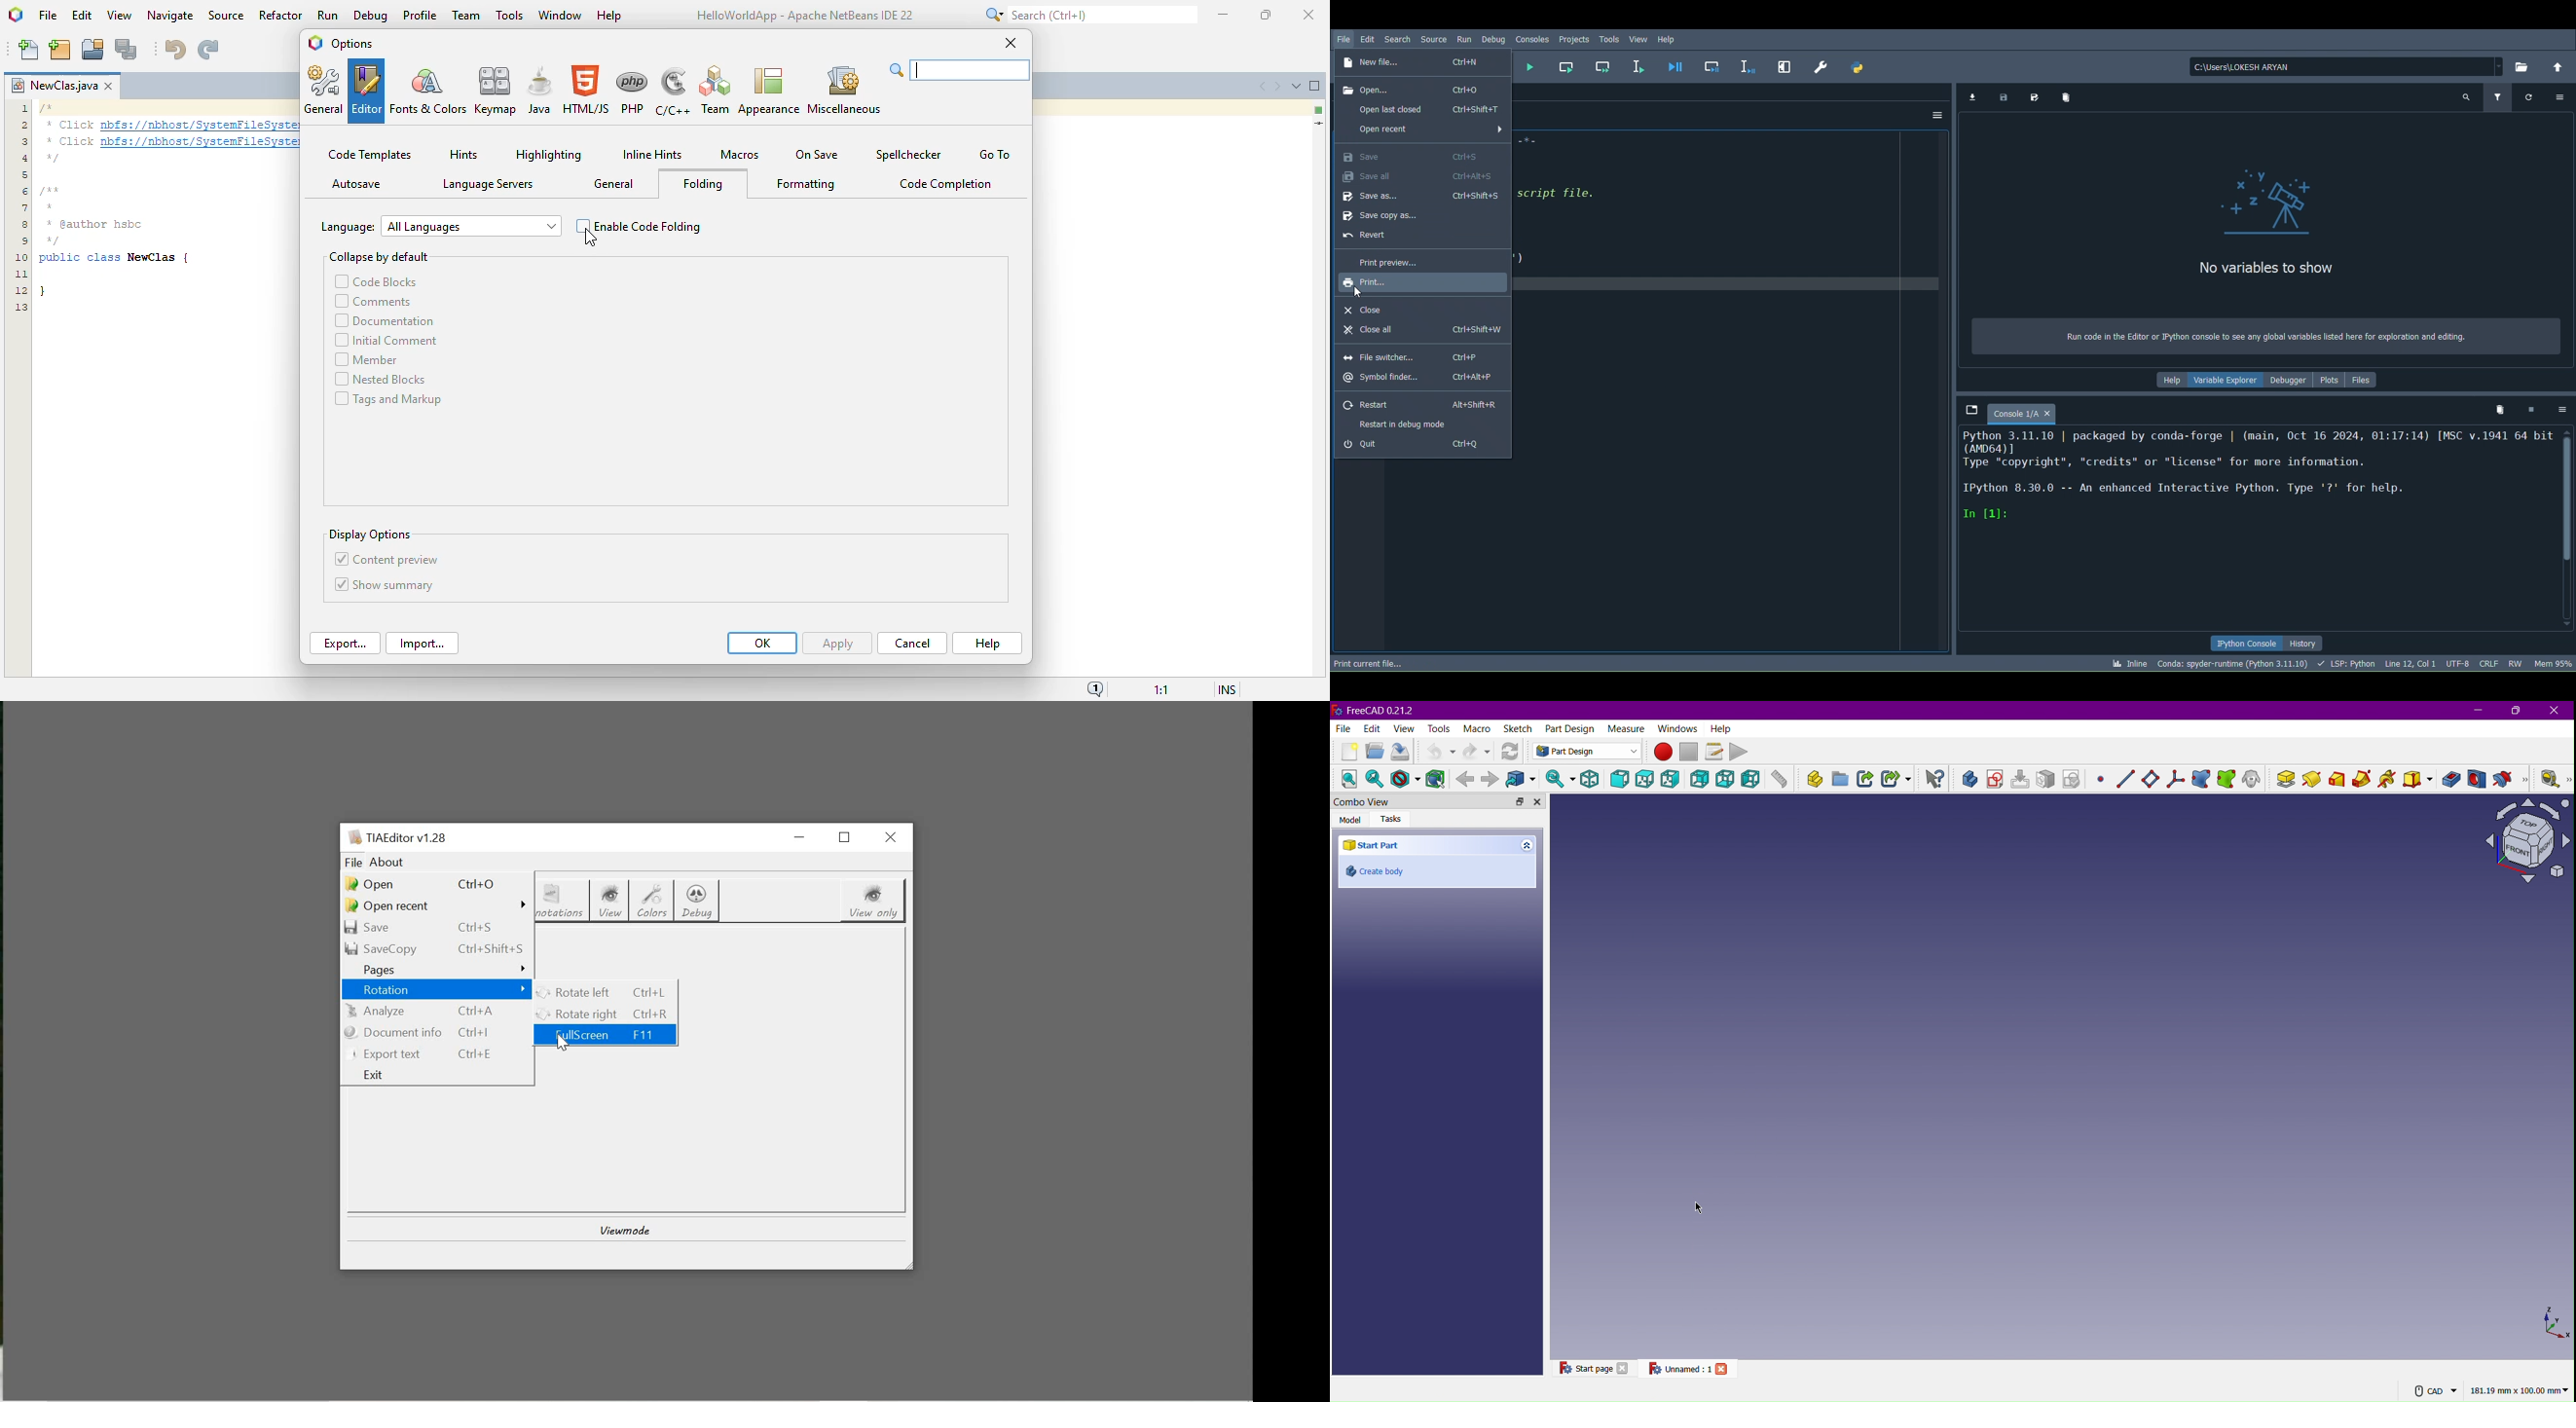 This screenshot has width=2576, height=1428. I want to click on Open, so click(1420, 88).